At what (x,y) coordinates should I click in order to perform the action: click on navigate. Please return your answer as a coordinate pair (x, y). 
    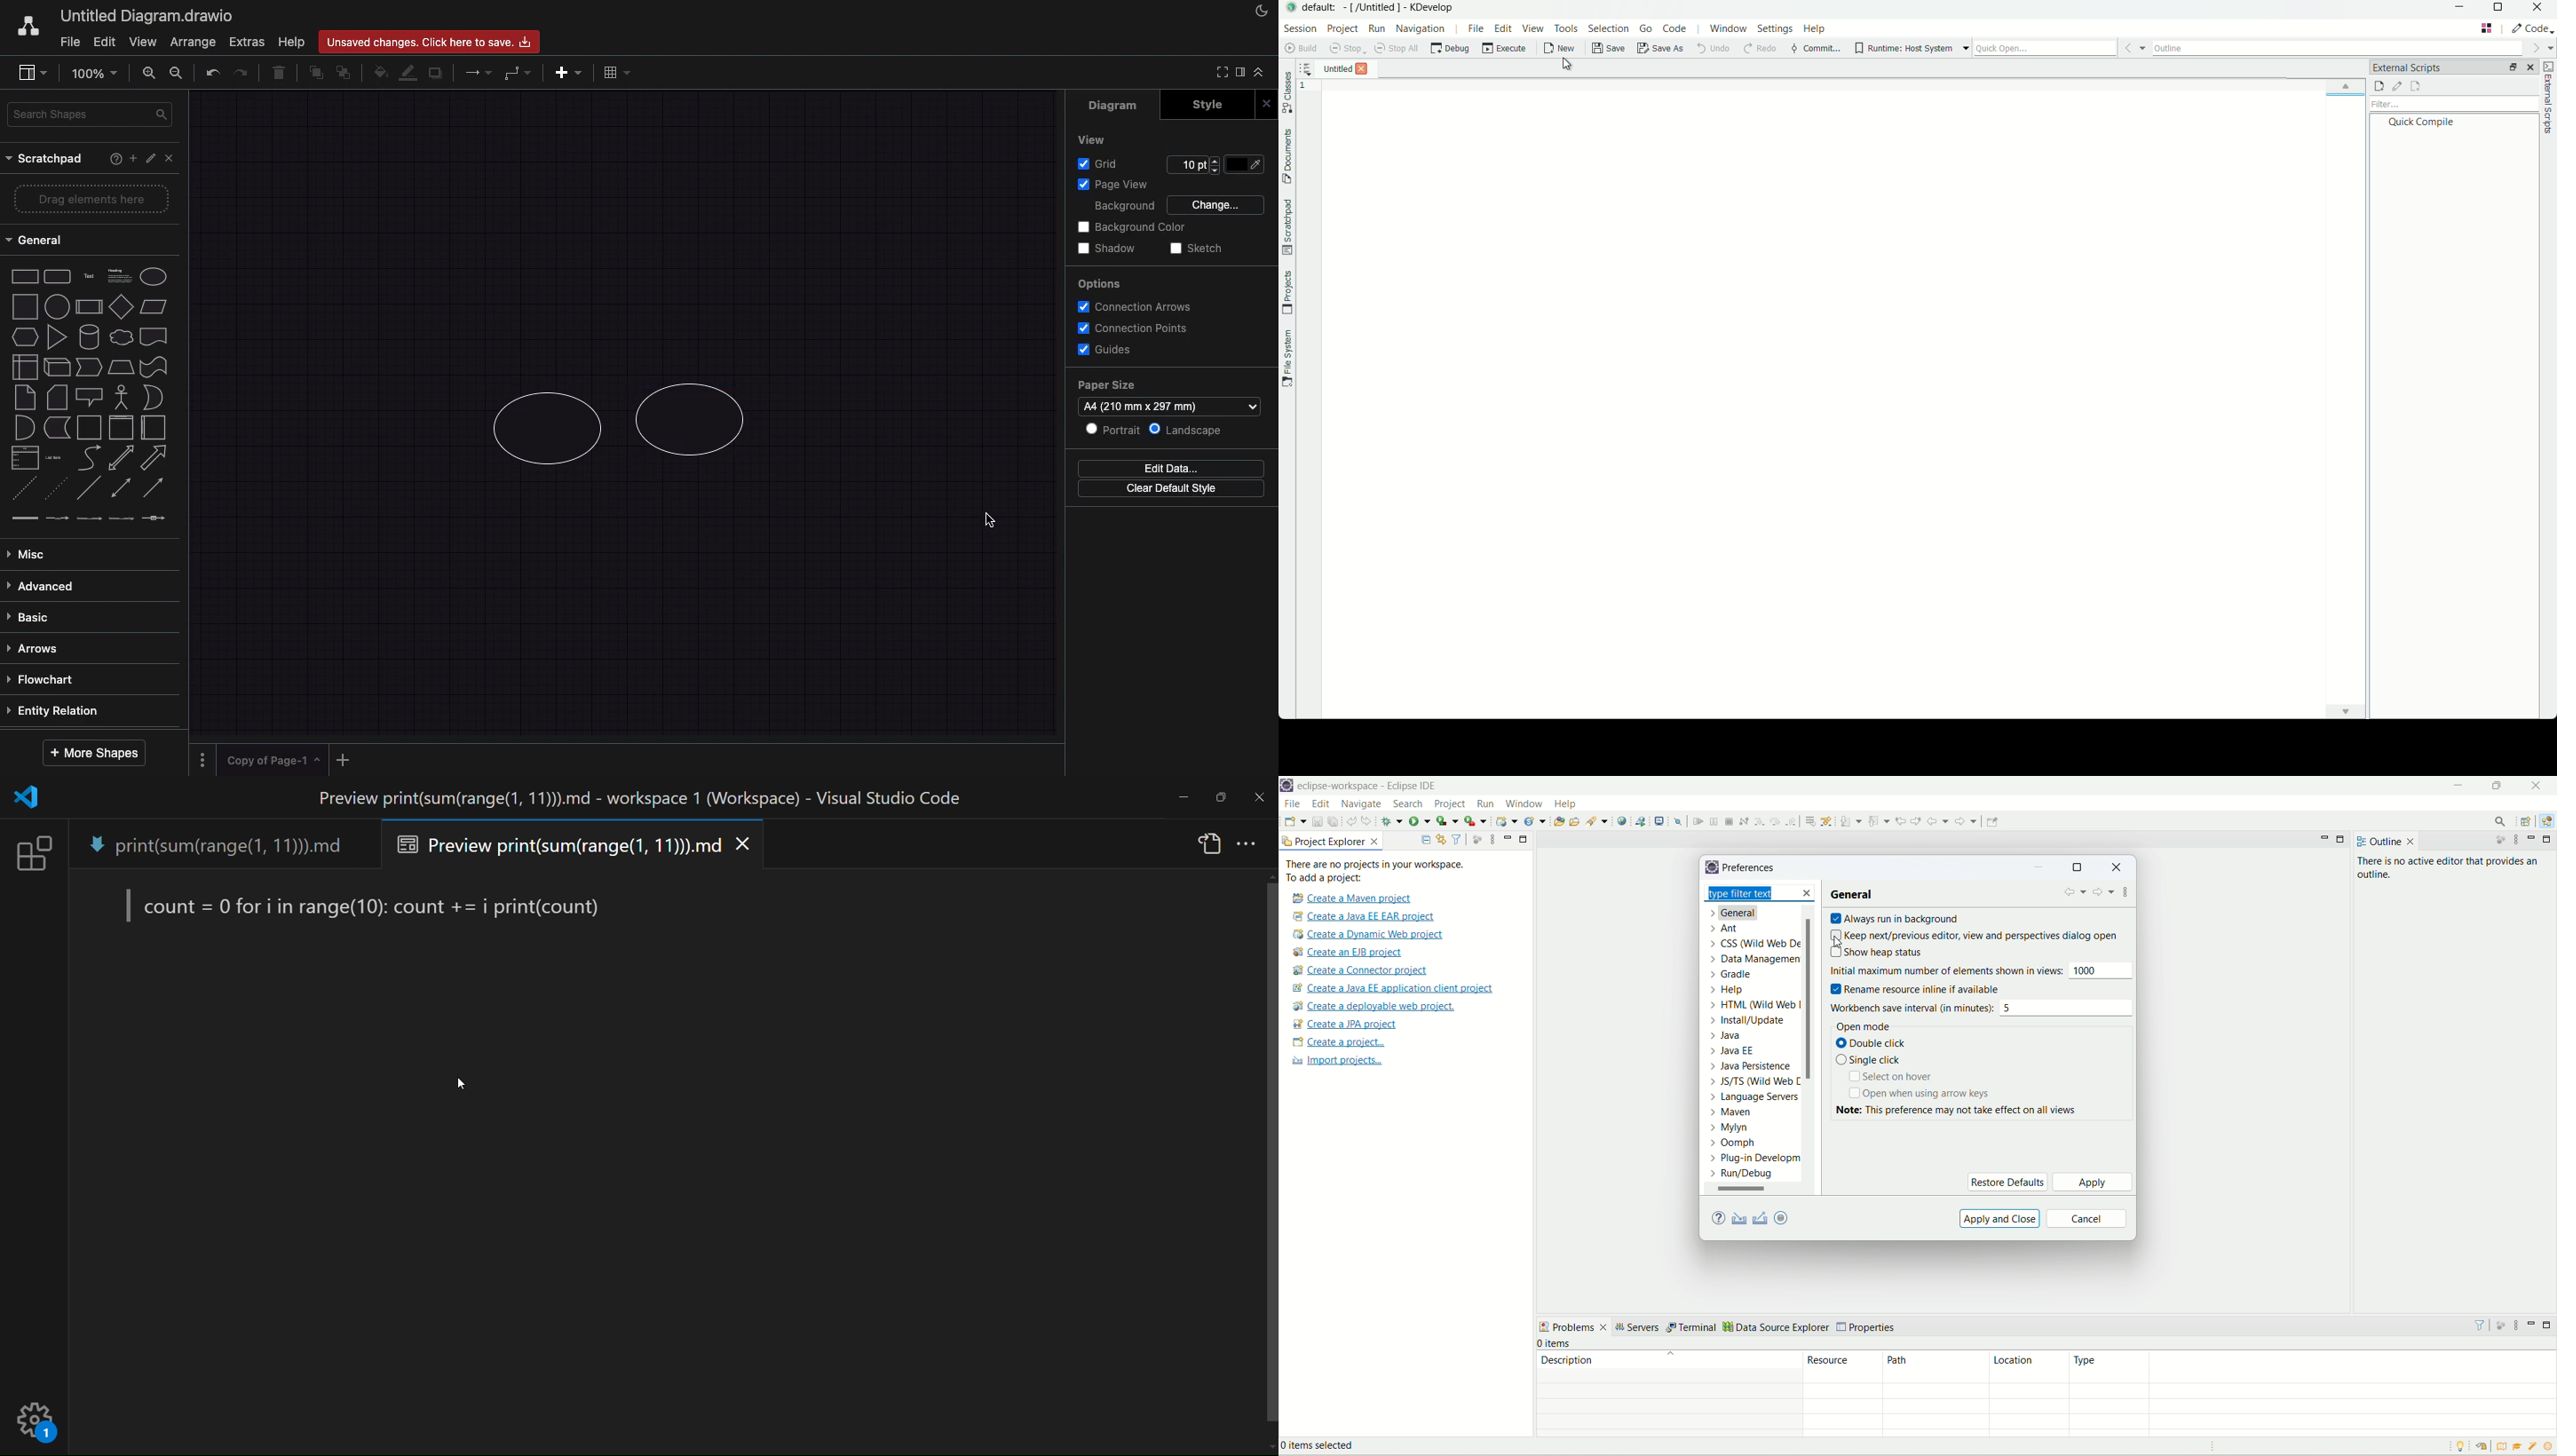
    Looking at the image, I should click on (1364, 805).